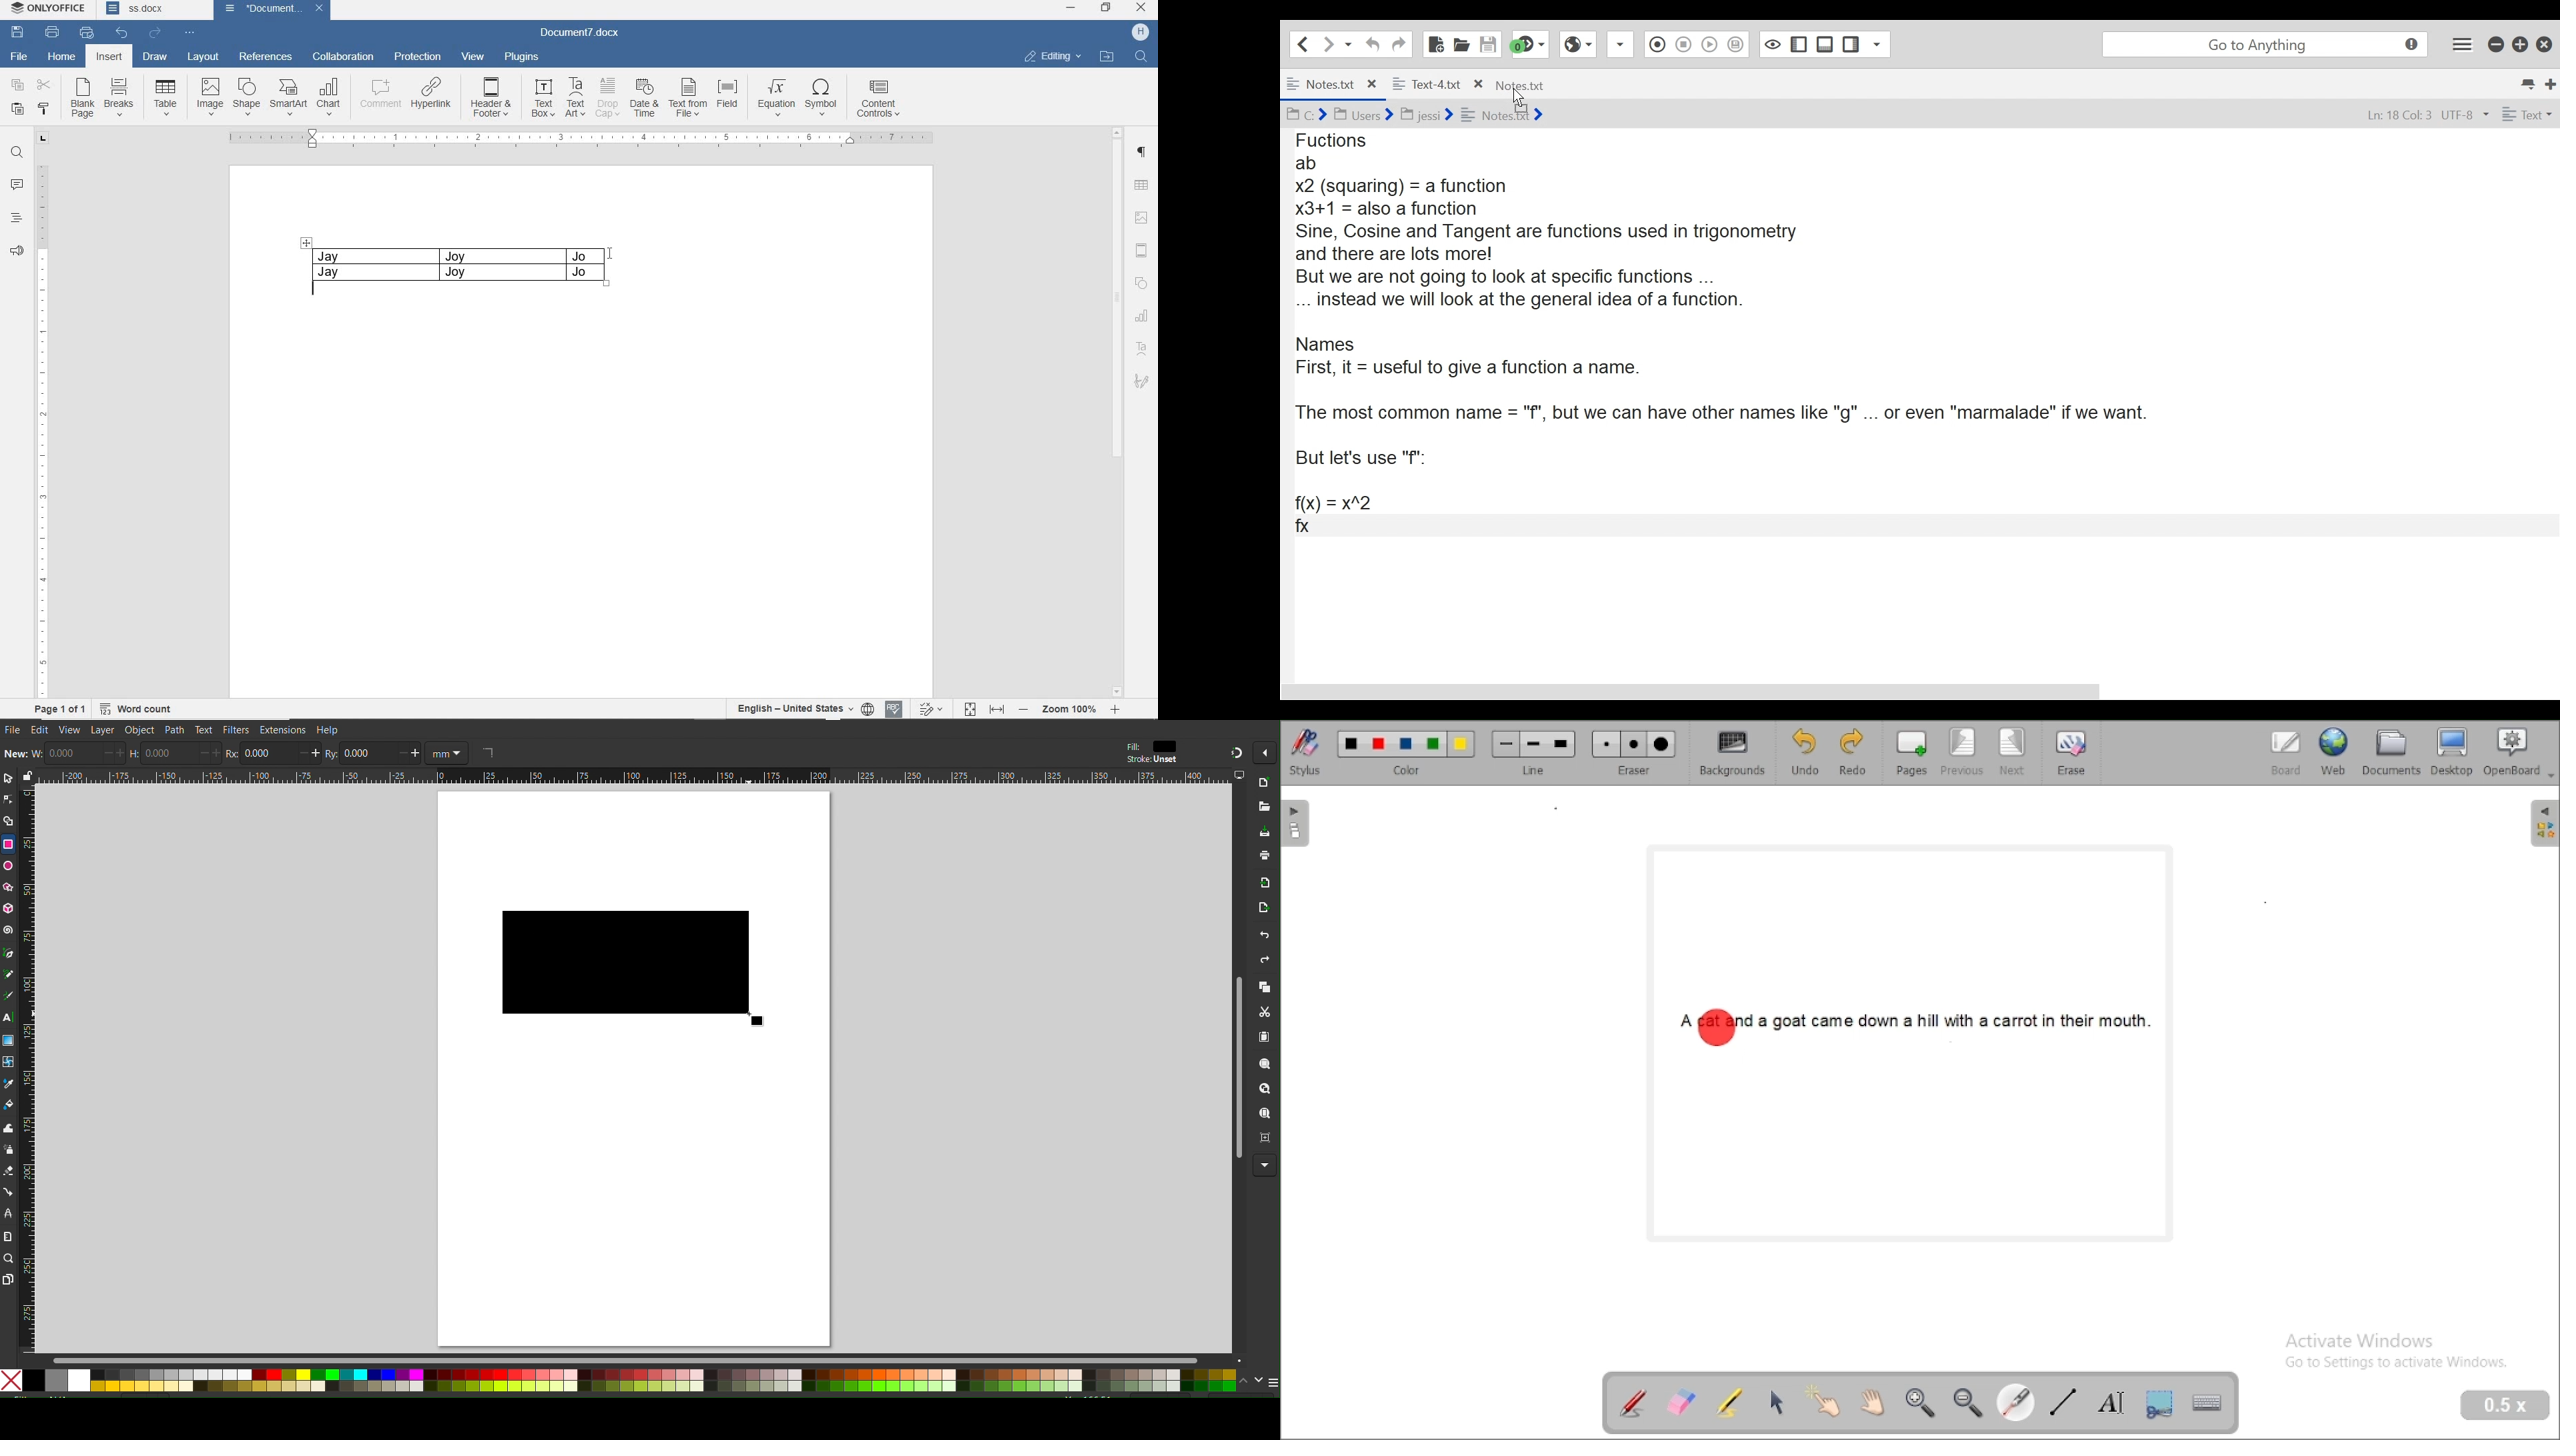 This screenshot has width=2576, height=1456. Describe the element at coordinates (727, 97) in the screenshot. I see `FIELD` at that location.